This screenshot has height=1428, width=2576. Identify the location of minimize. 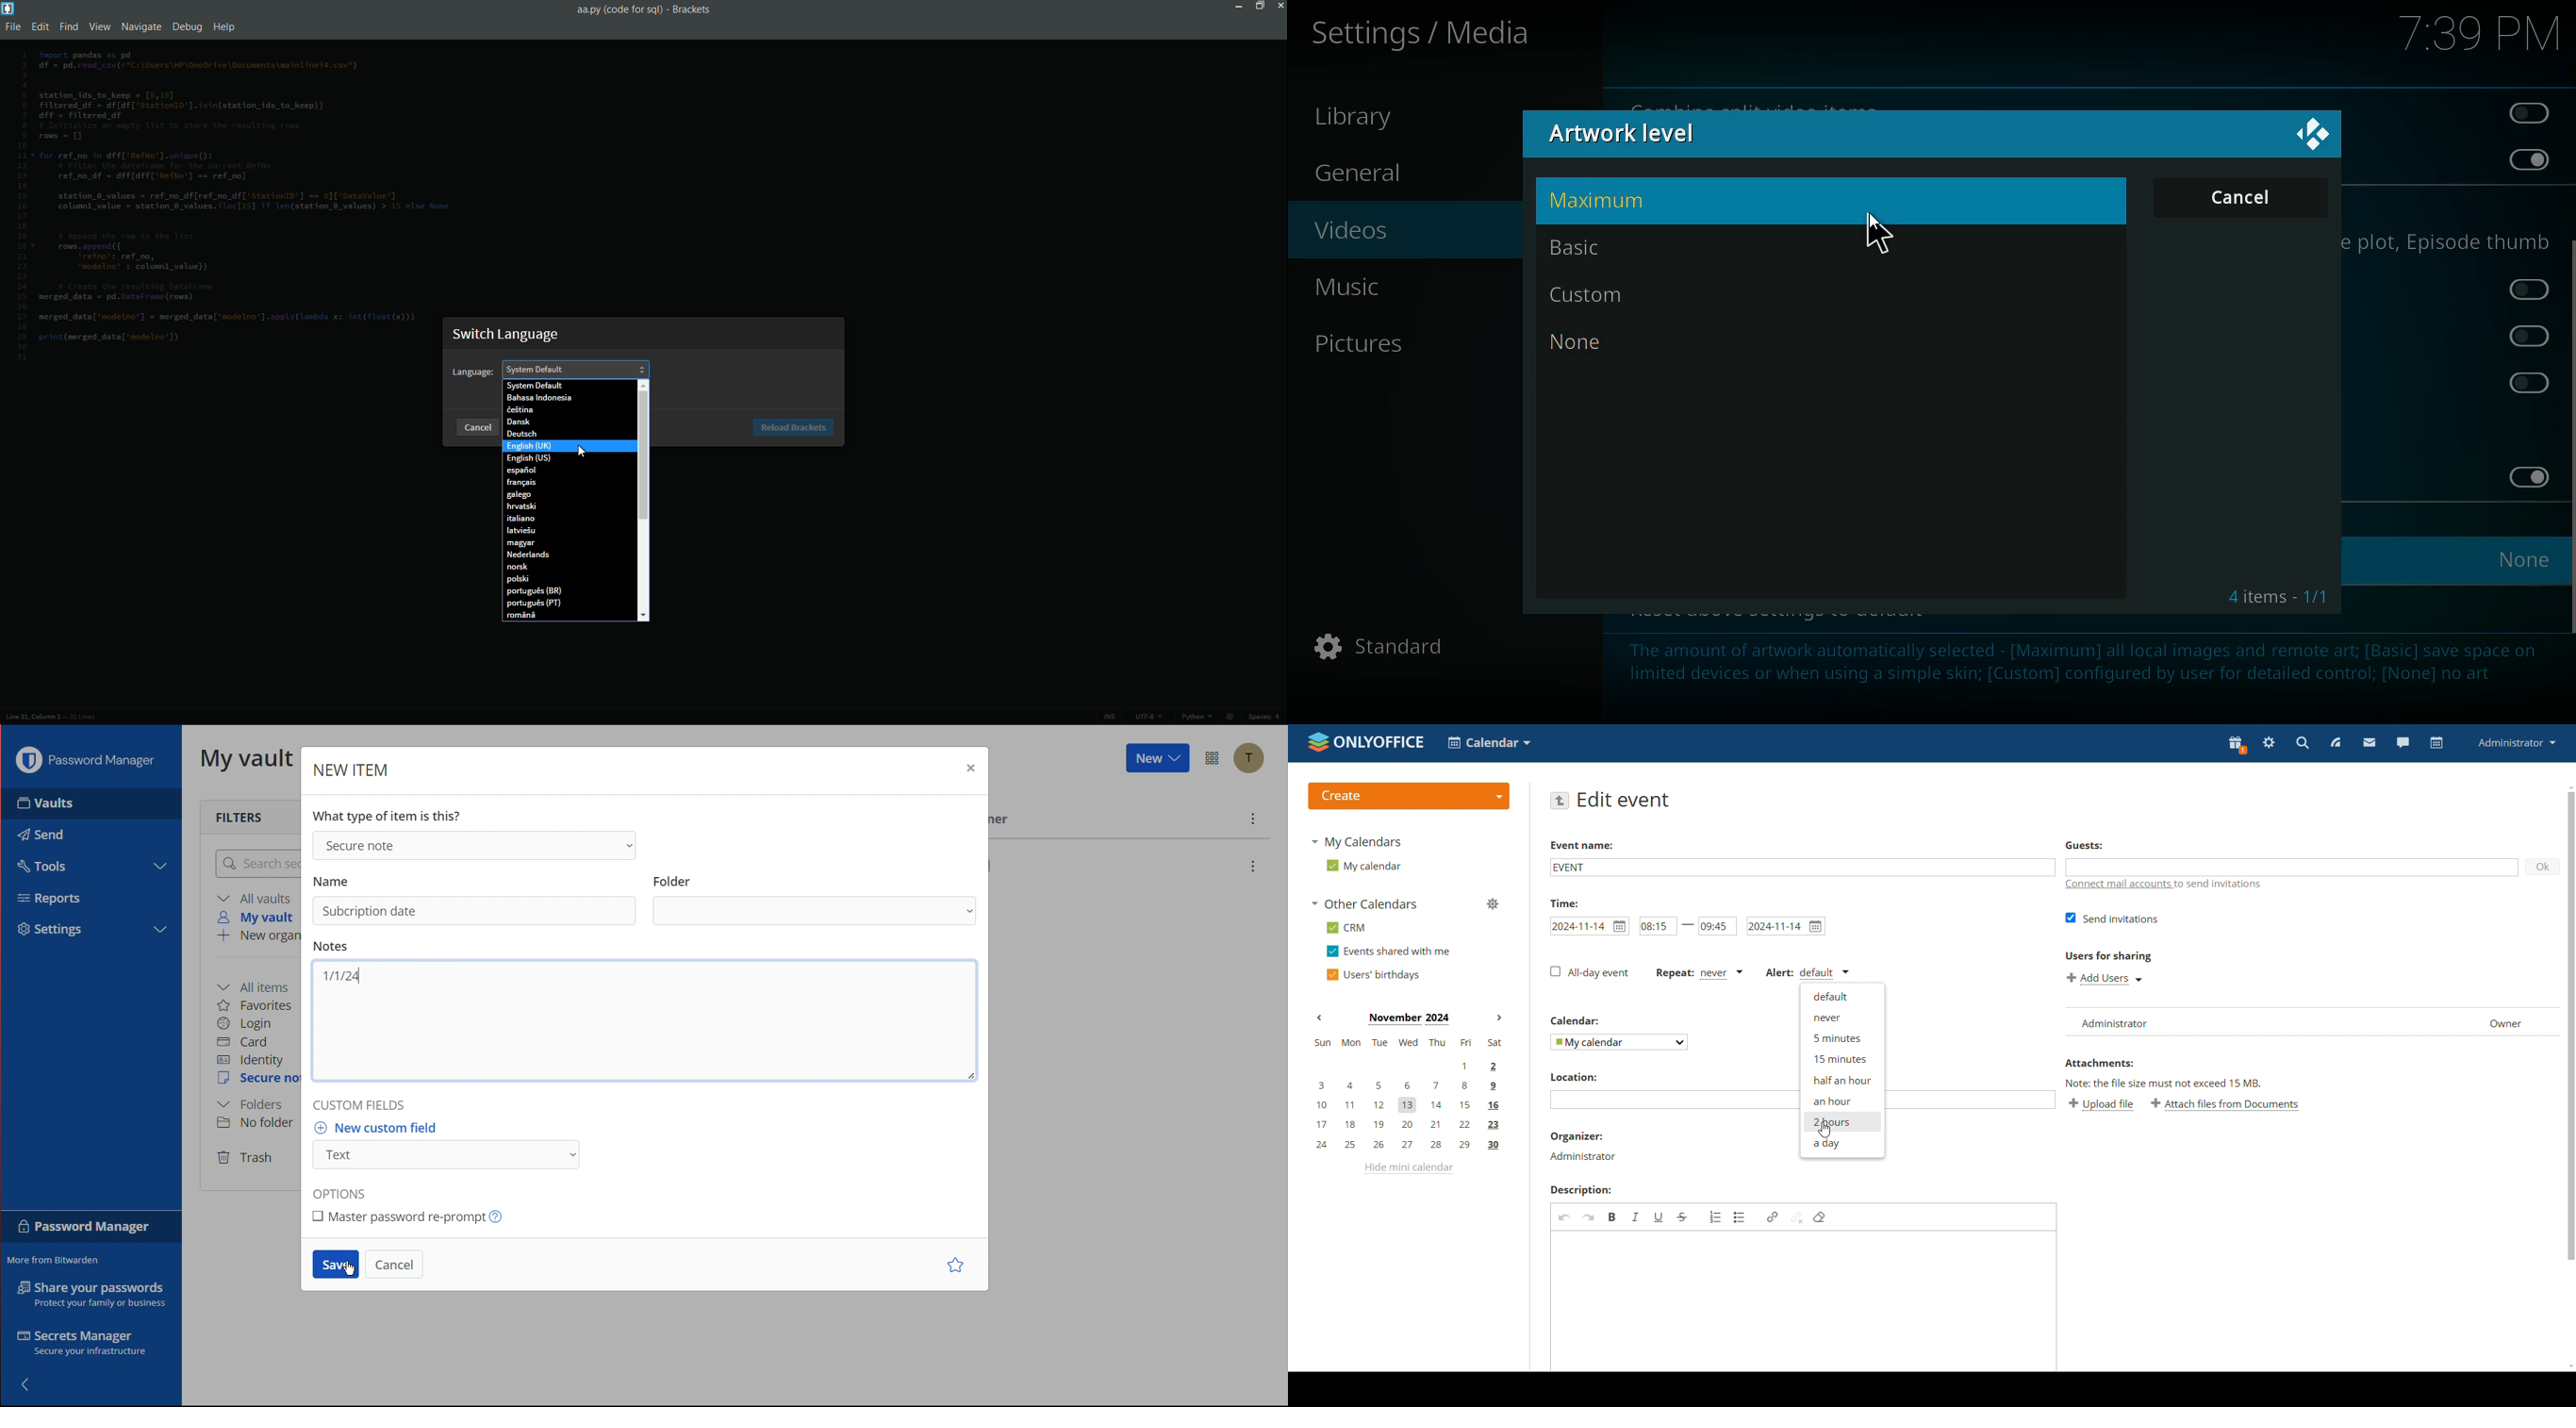
(1236, 5).